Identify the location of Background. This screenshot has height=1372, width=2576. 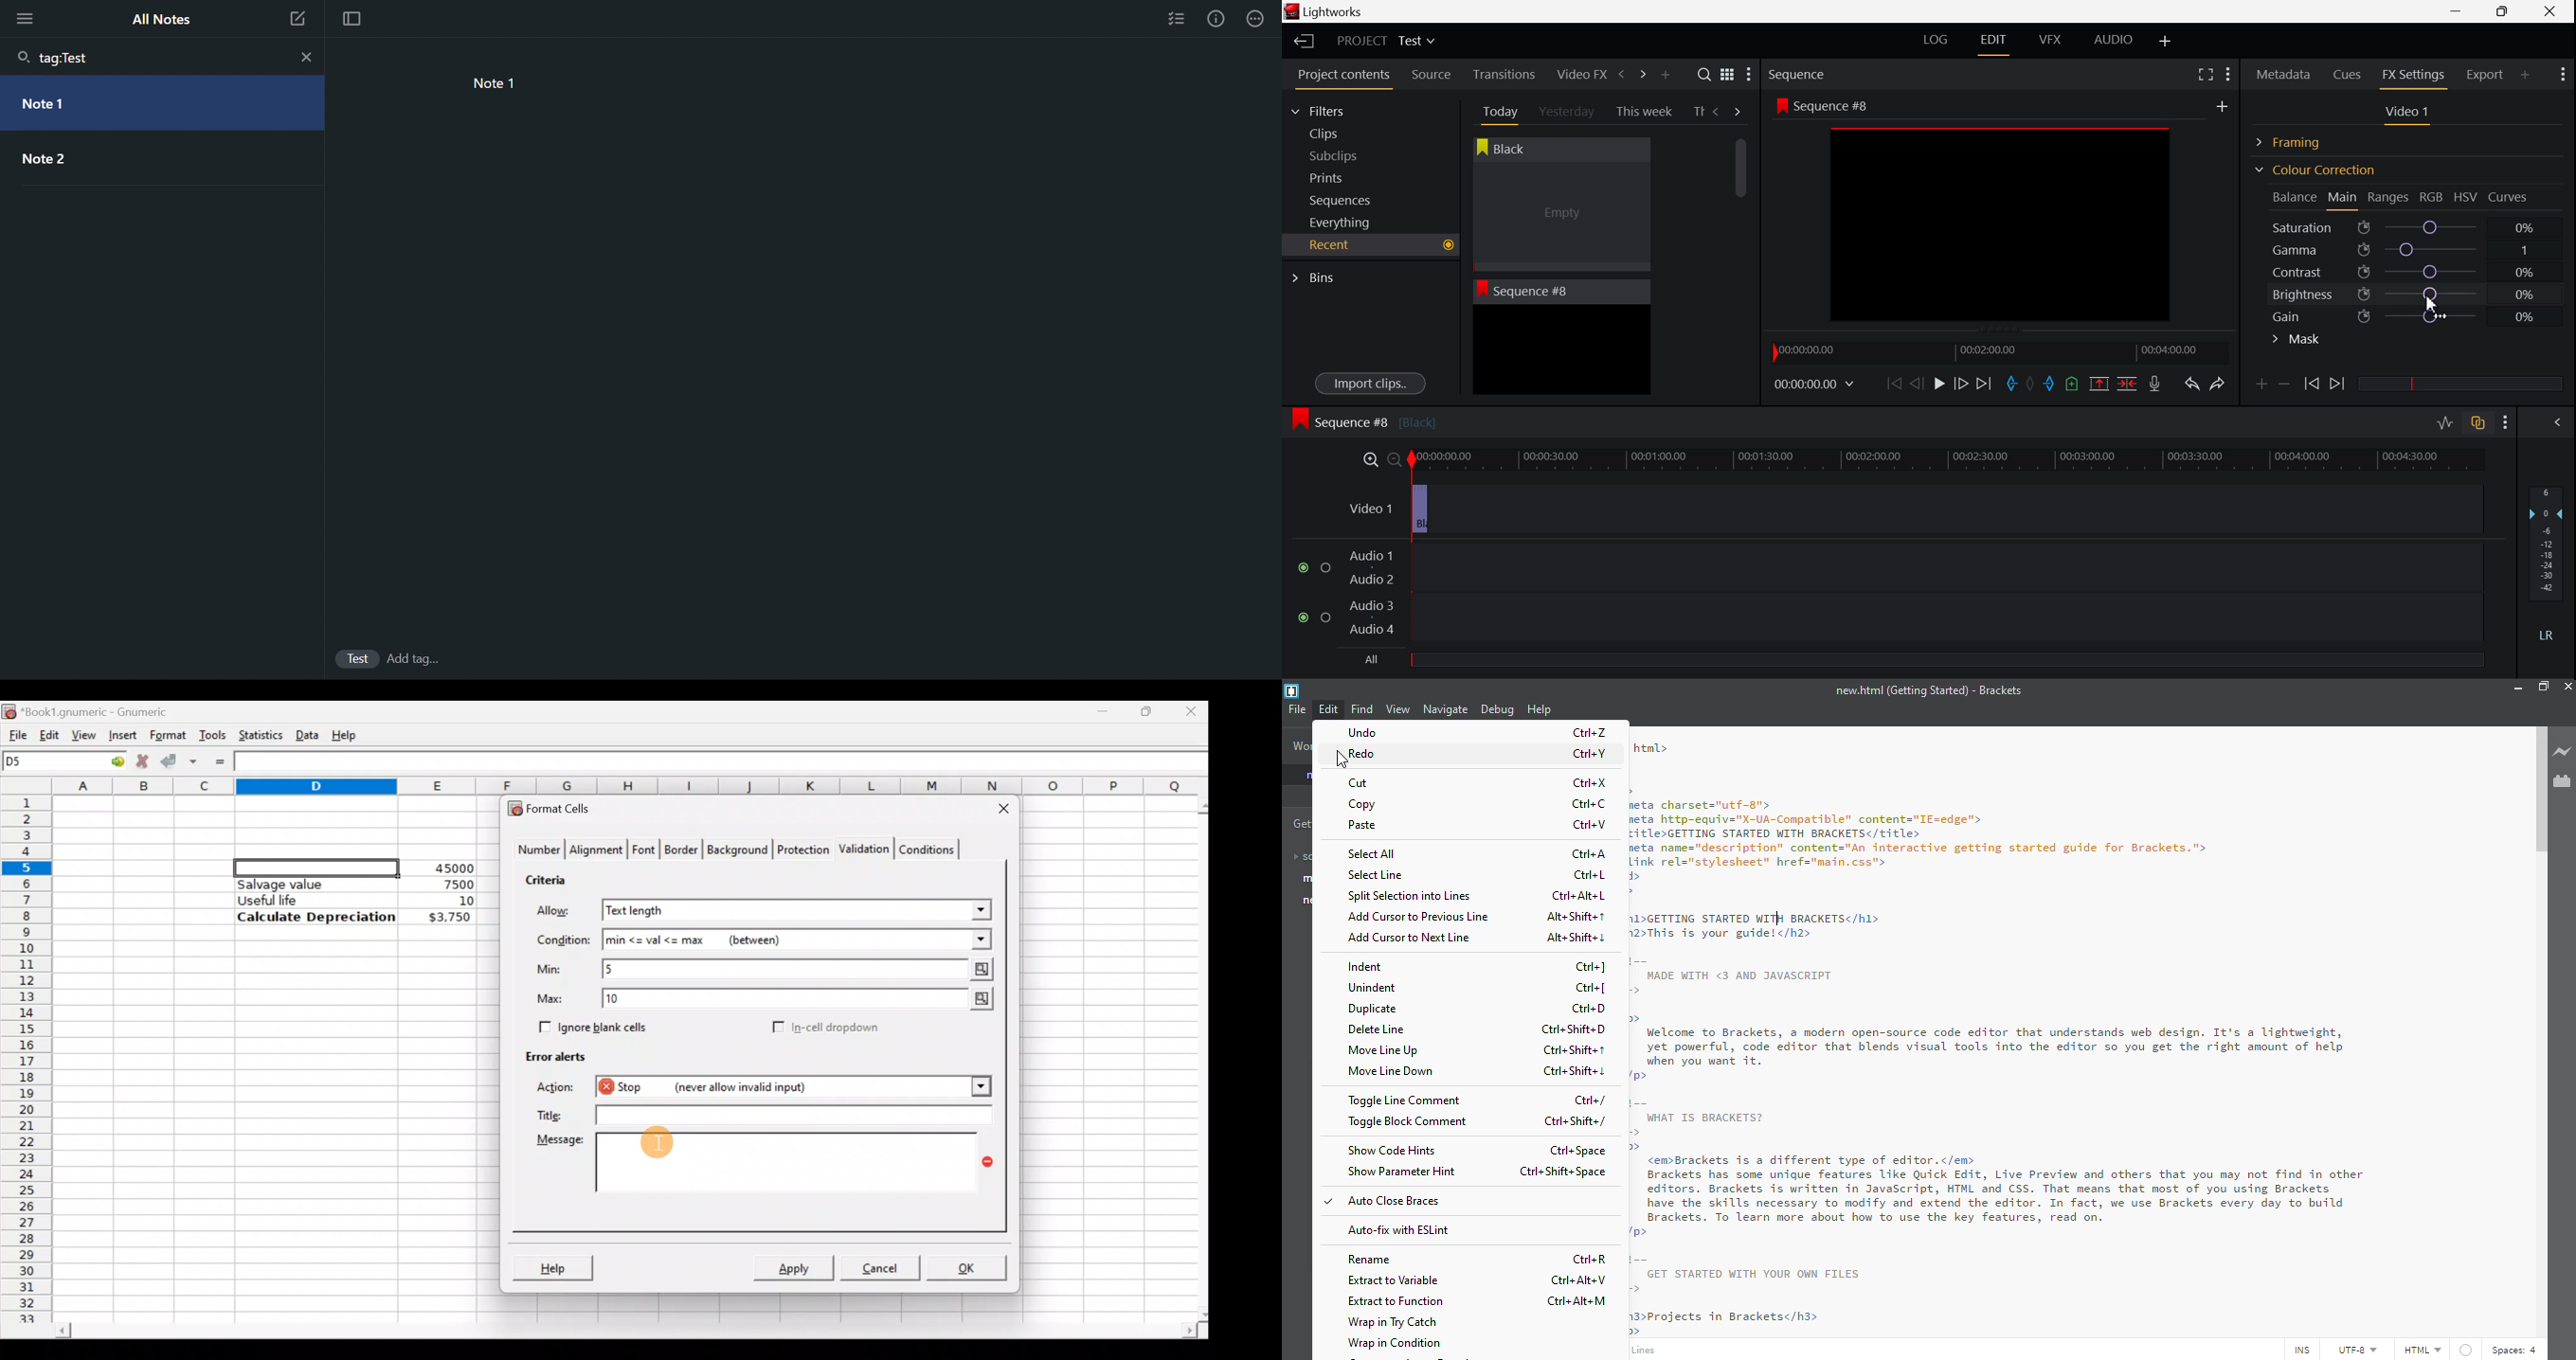
(737, 849).